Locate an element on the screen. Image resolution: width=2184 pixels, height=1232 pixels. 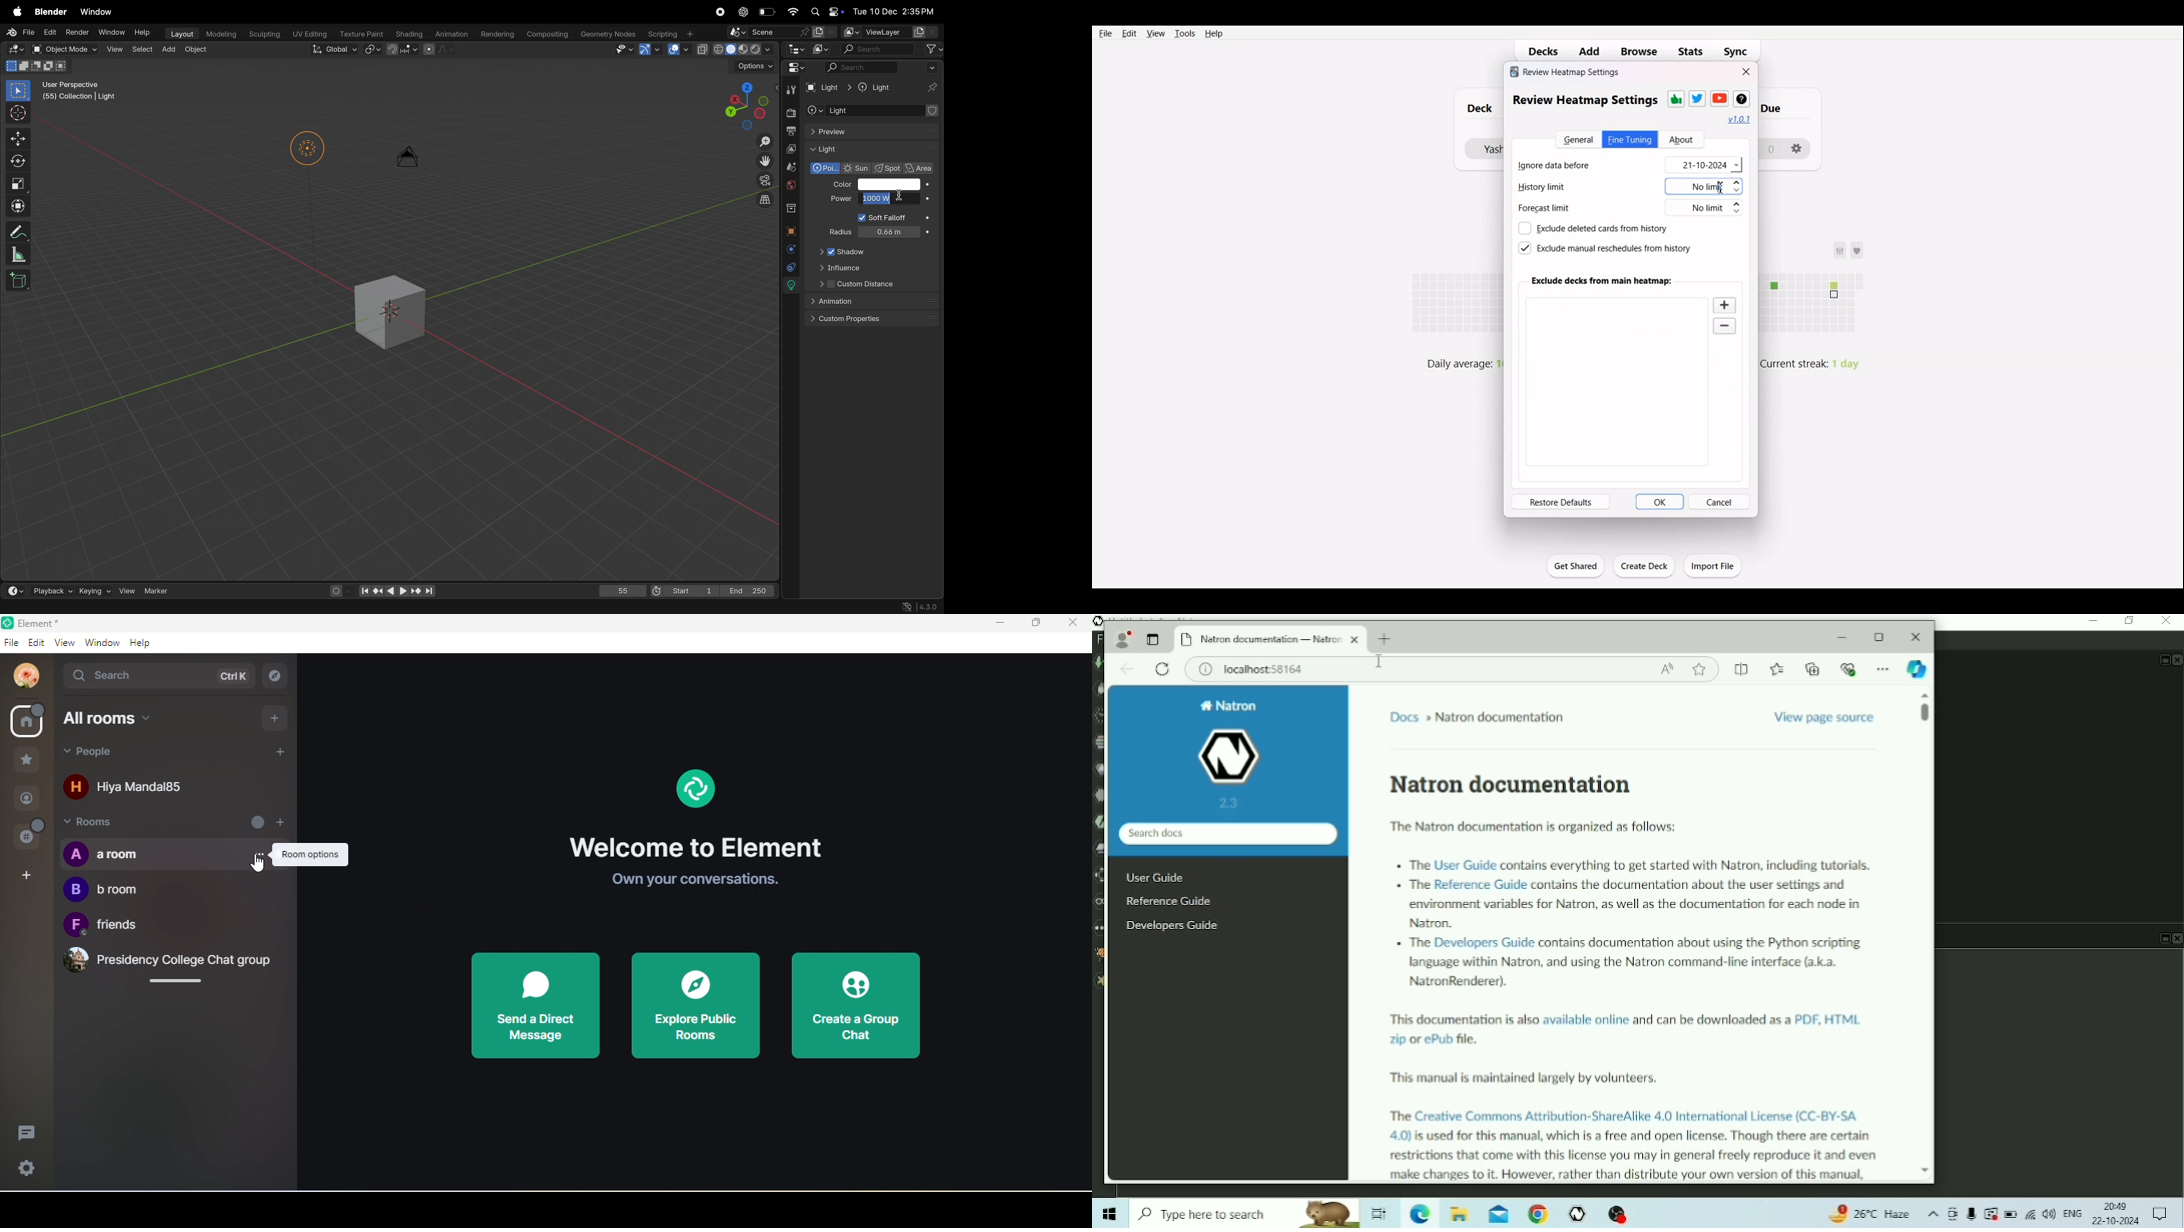
a room is located at coordinates (169, 853).